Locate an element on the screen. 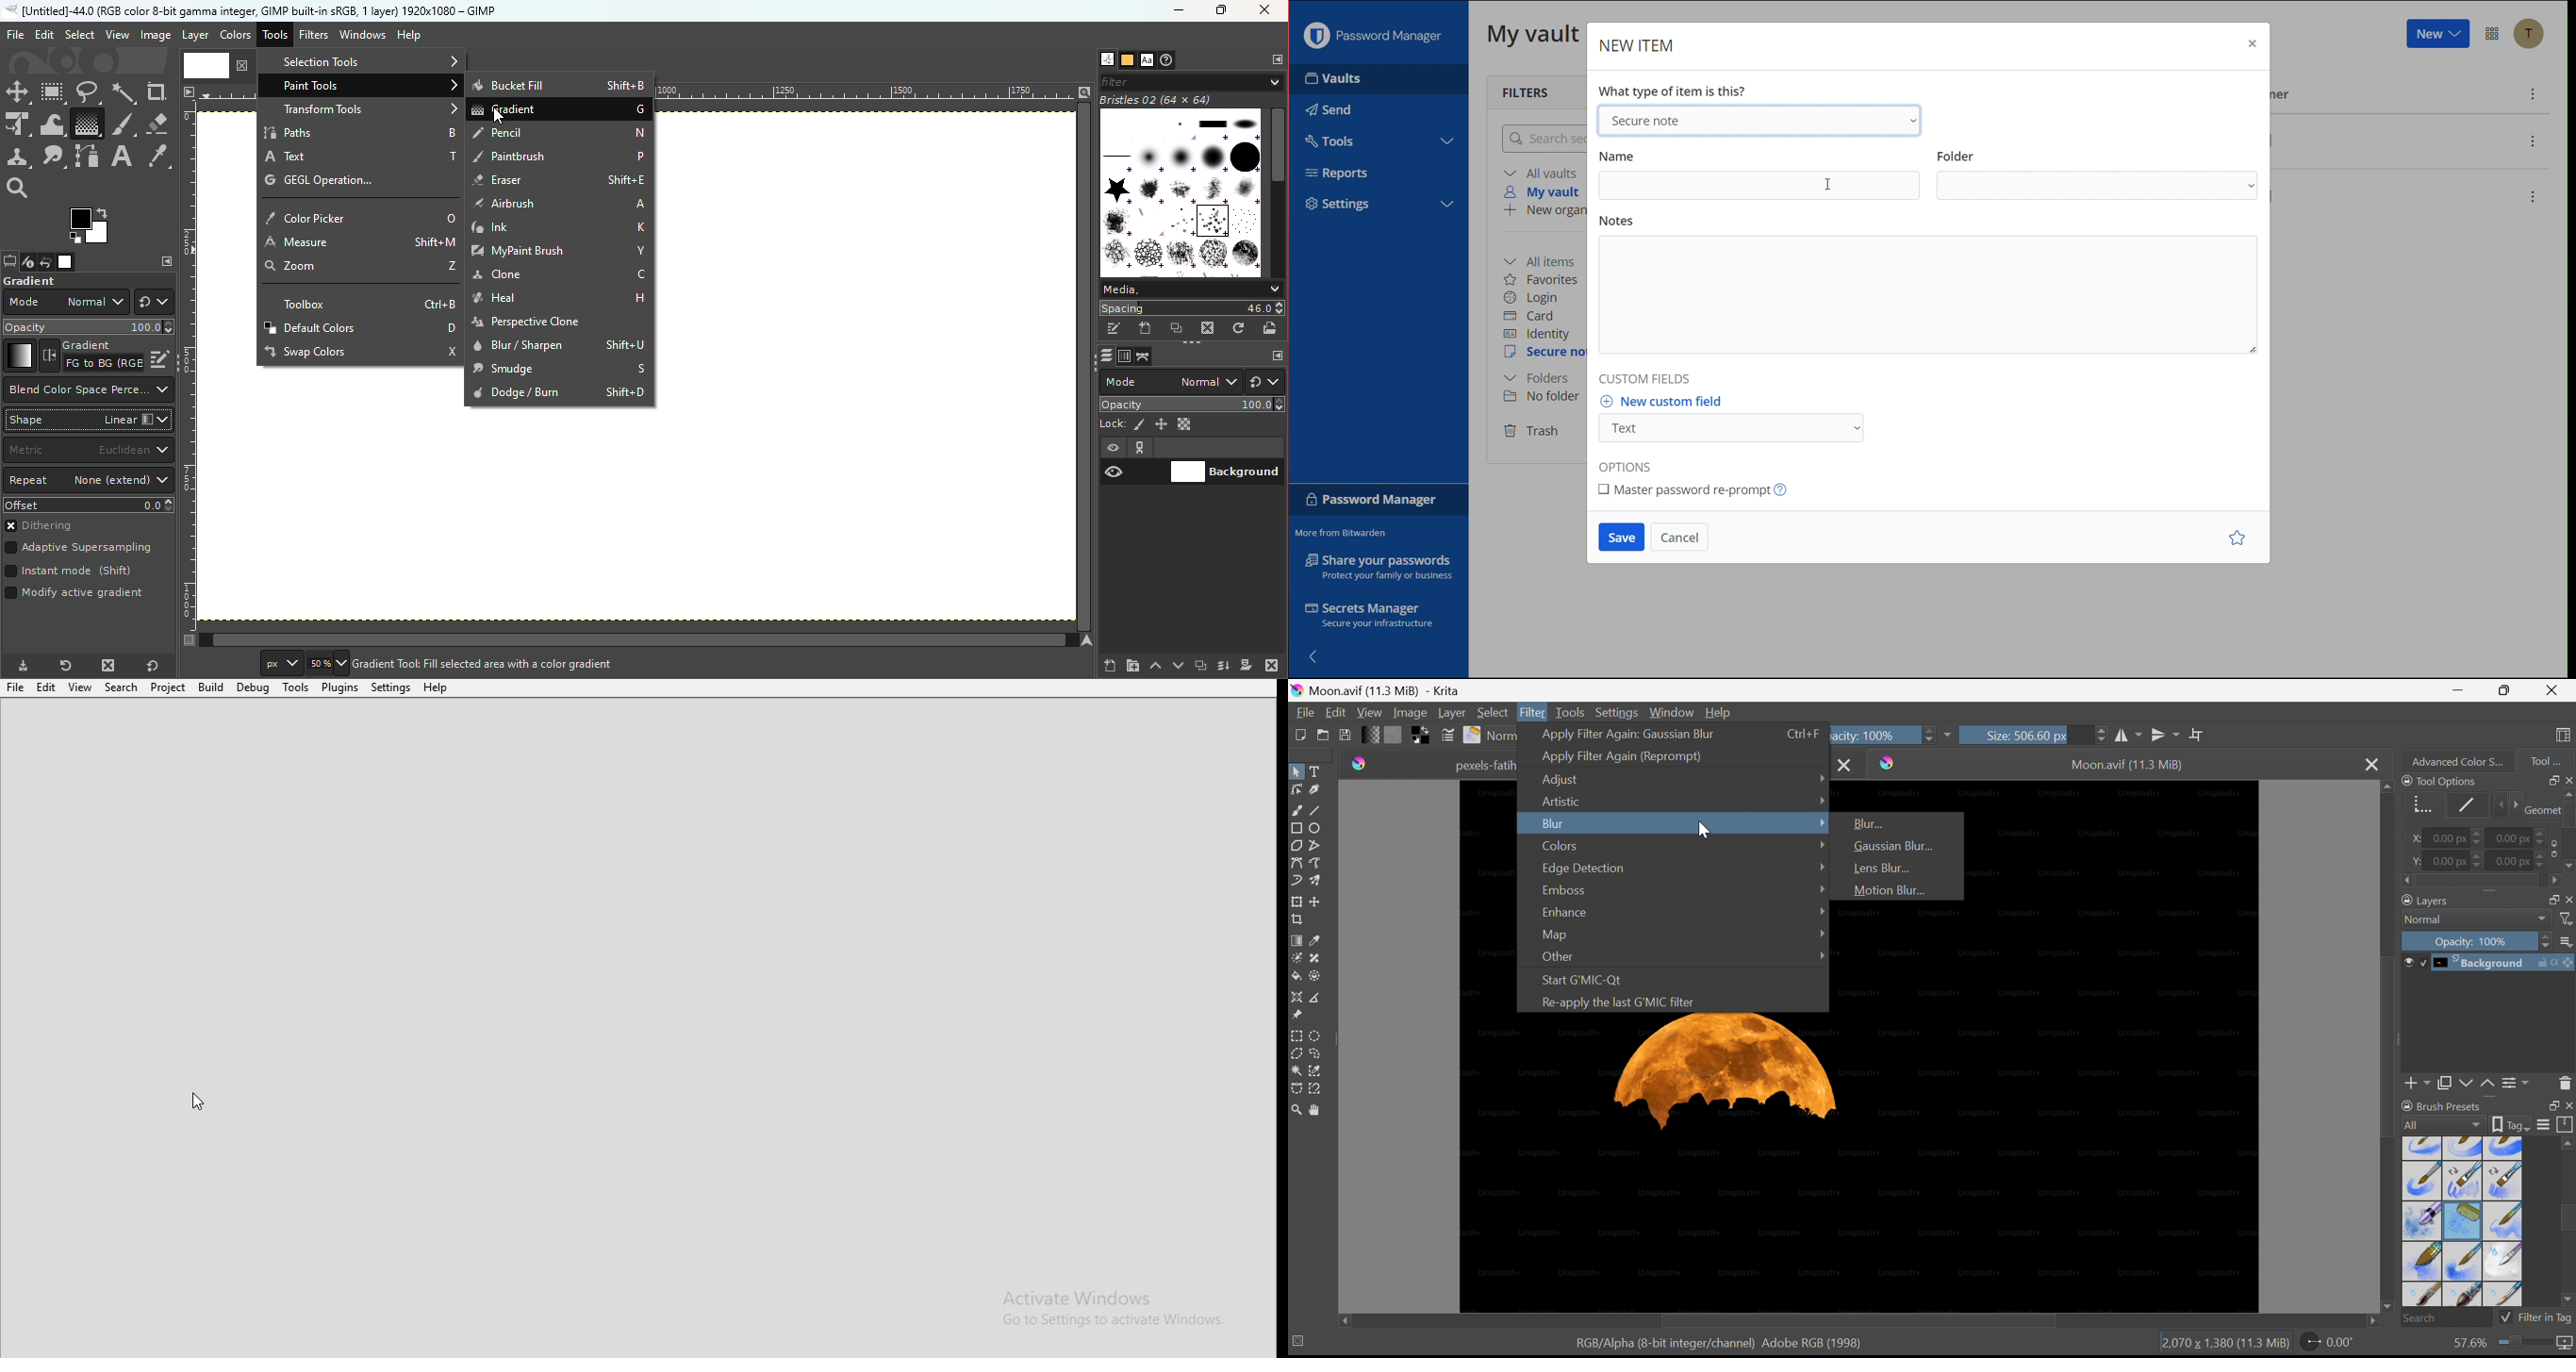  The active background color is located at coordinates (92, 226).